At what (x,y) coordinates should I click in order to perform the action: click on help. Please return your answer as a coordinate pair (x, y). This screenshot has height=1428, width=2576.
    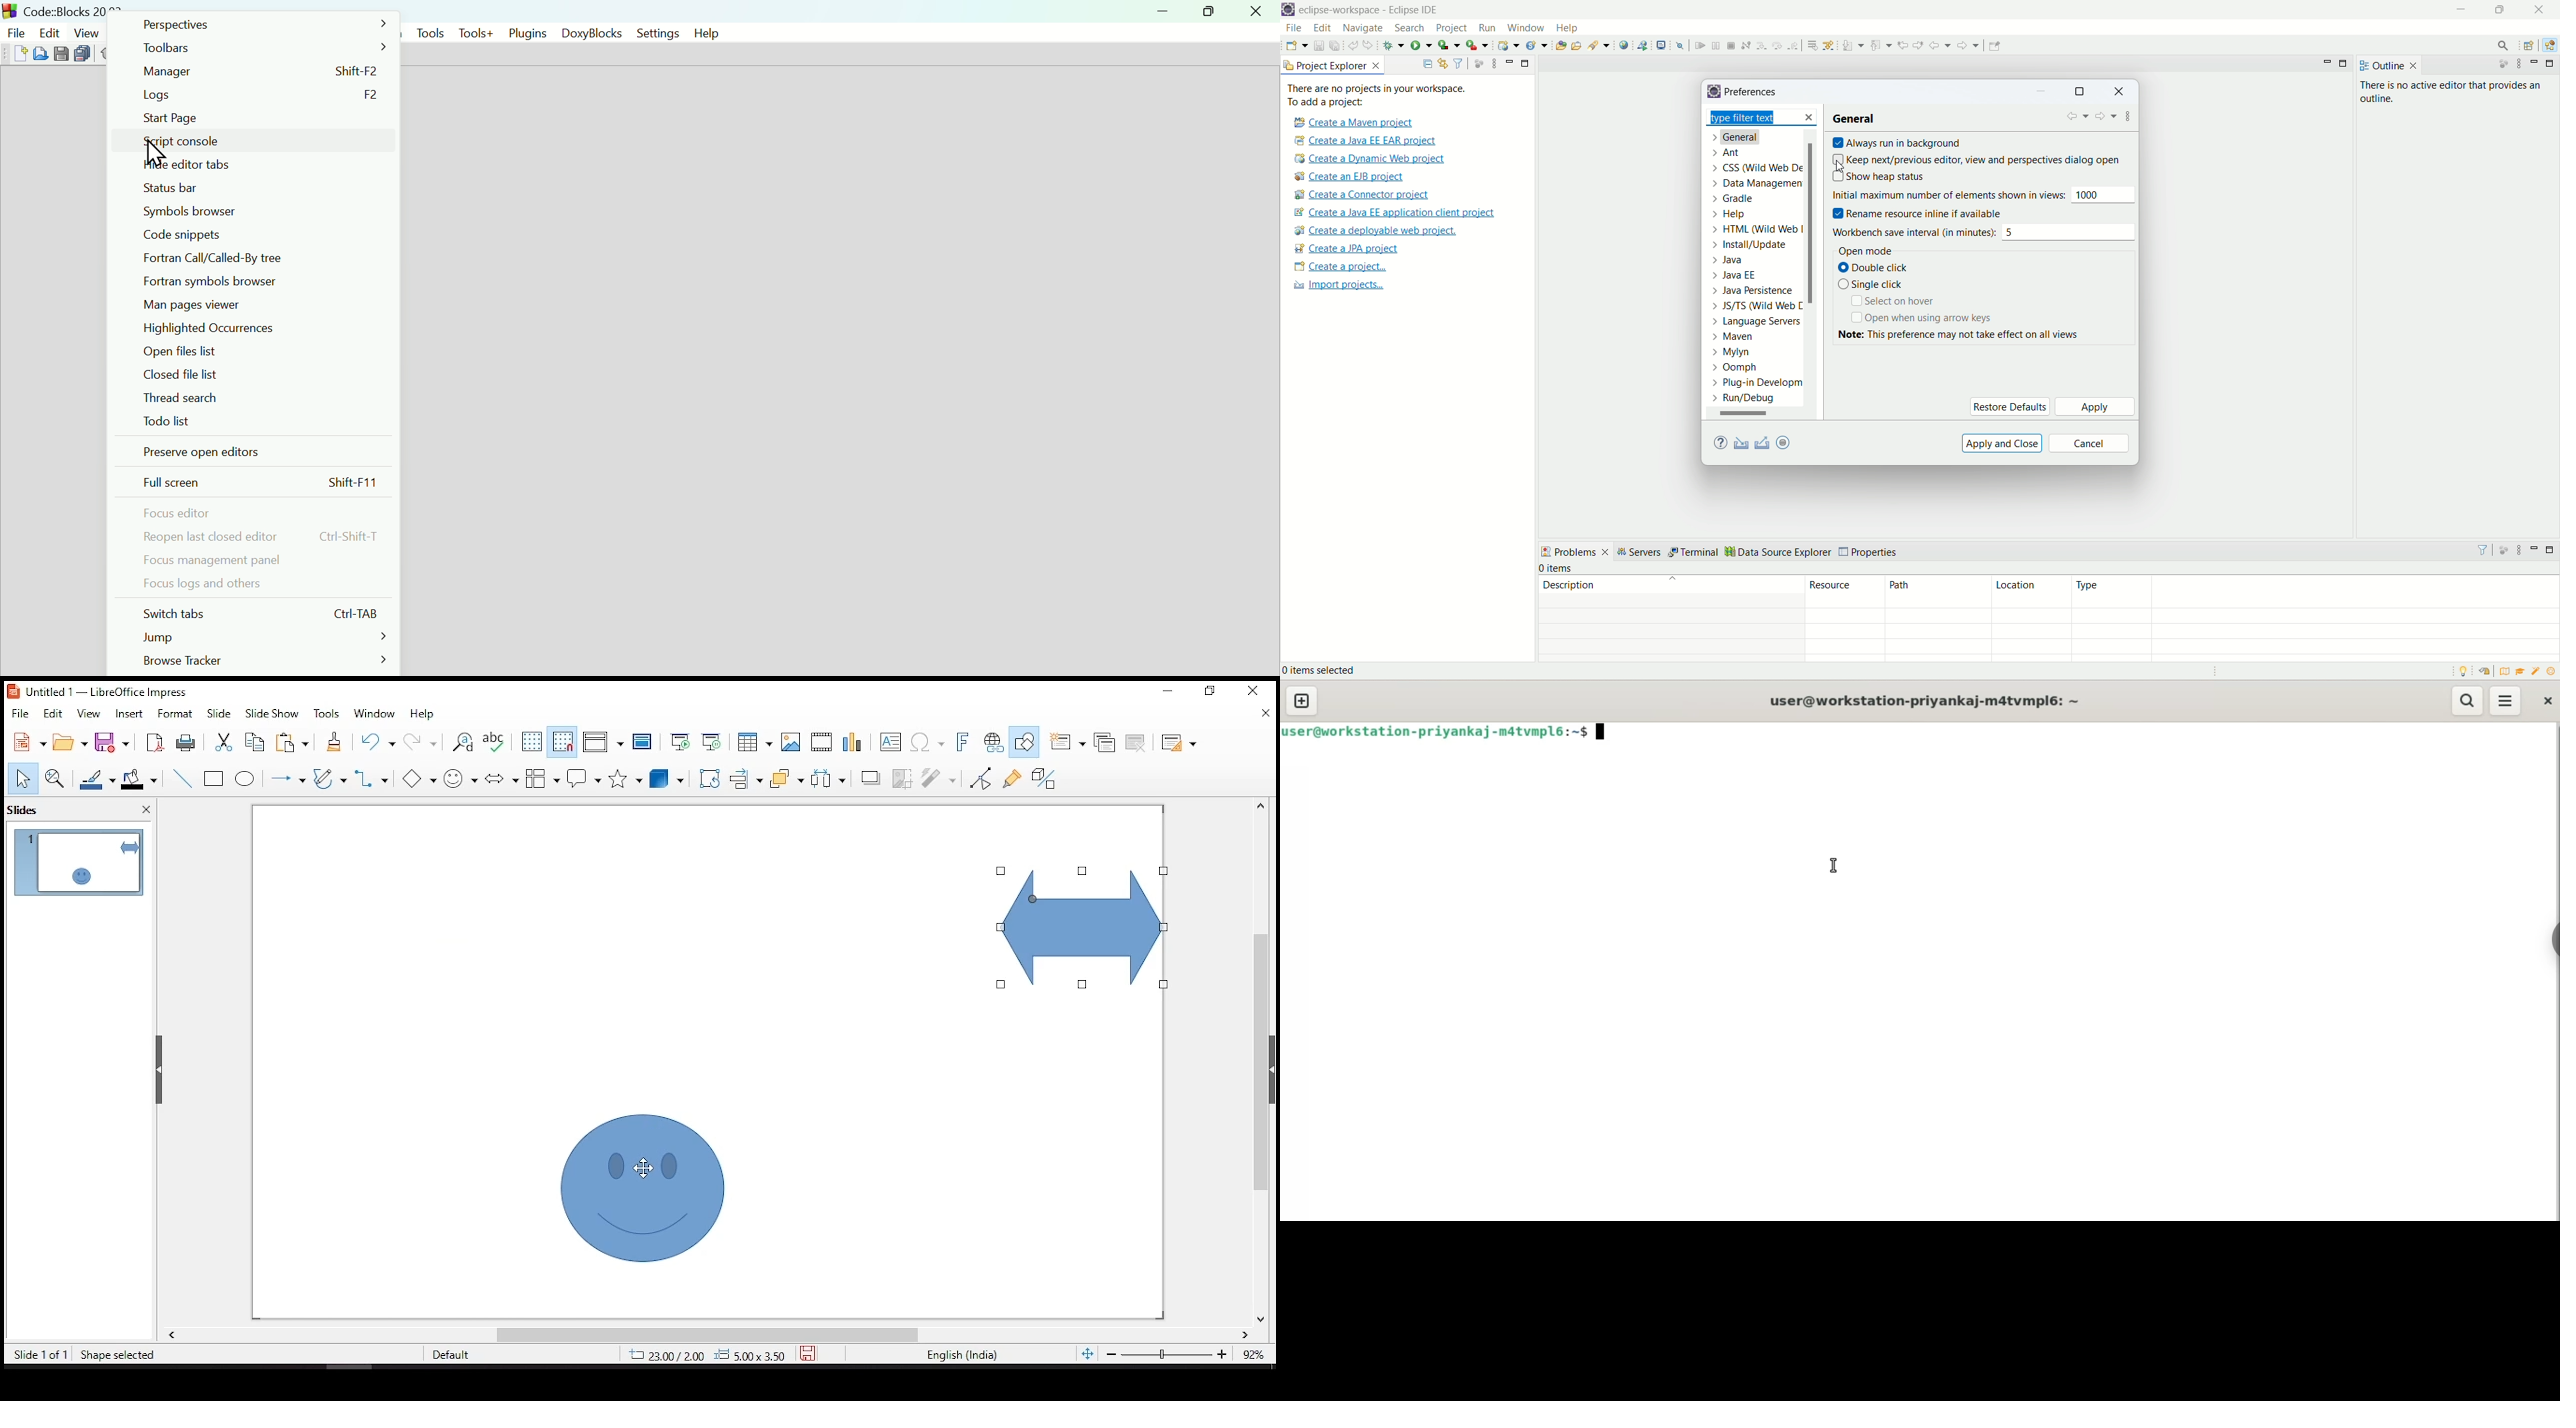
    Looking at the image, I should click on (705, 33).